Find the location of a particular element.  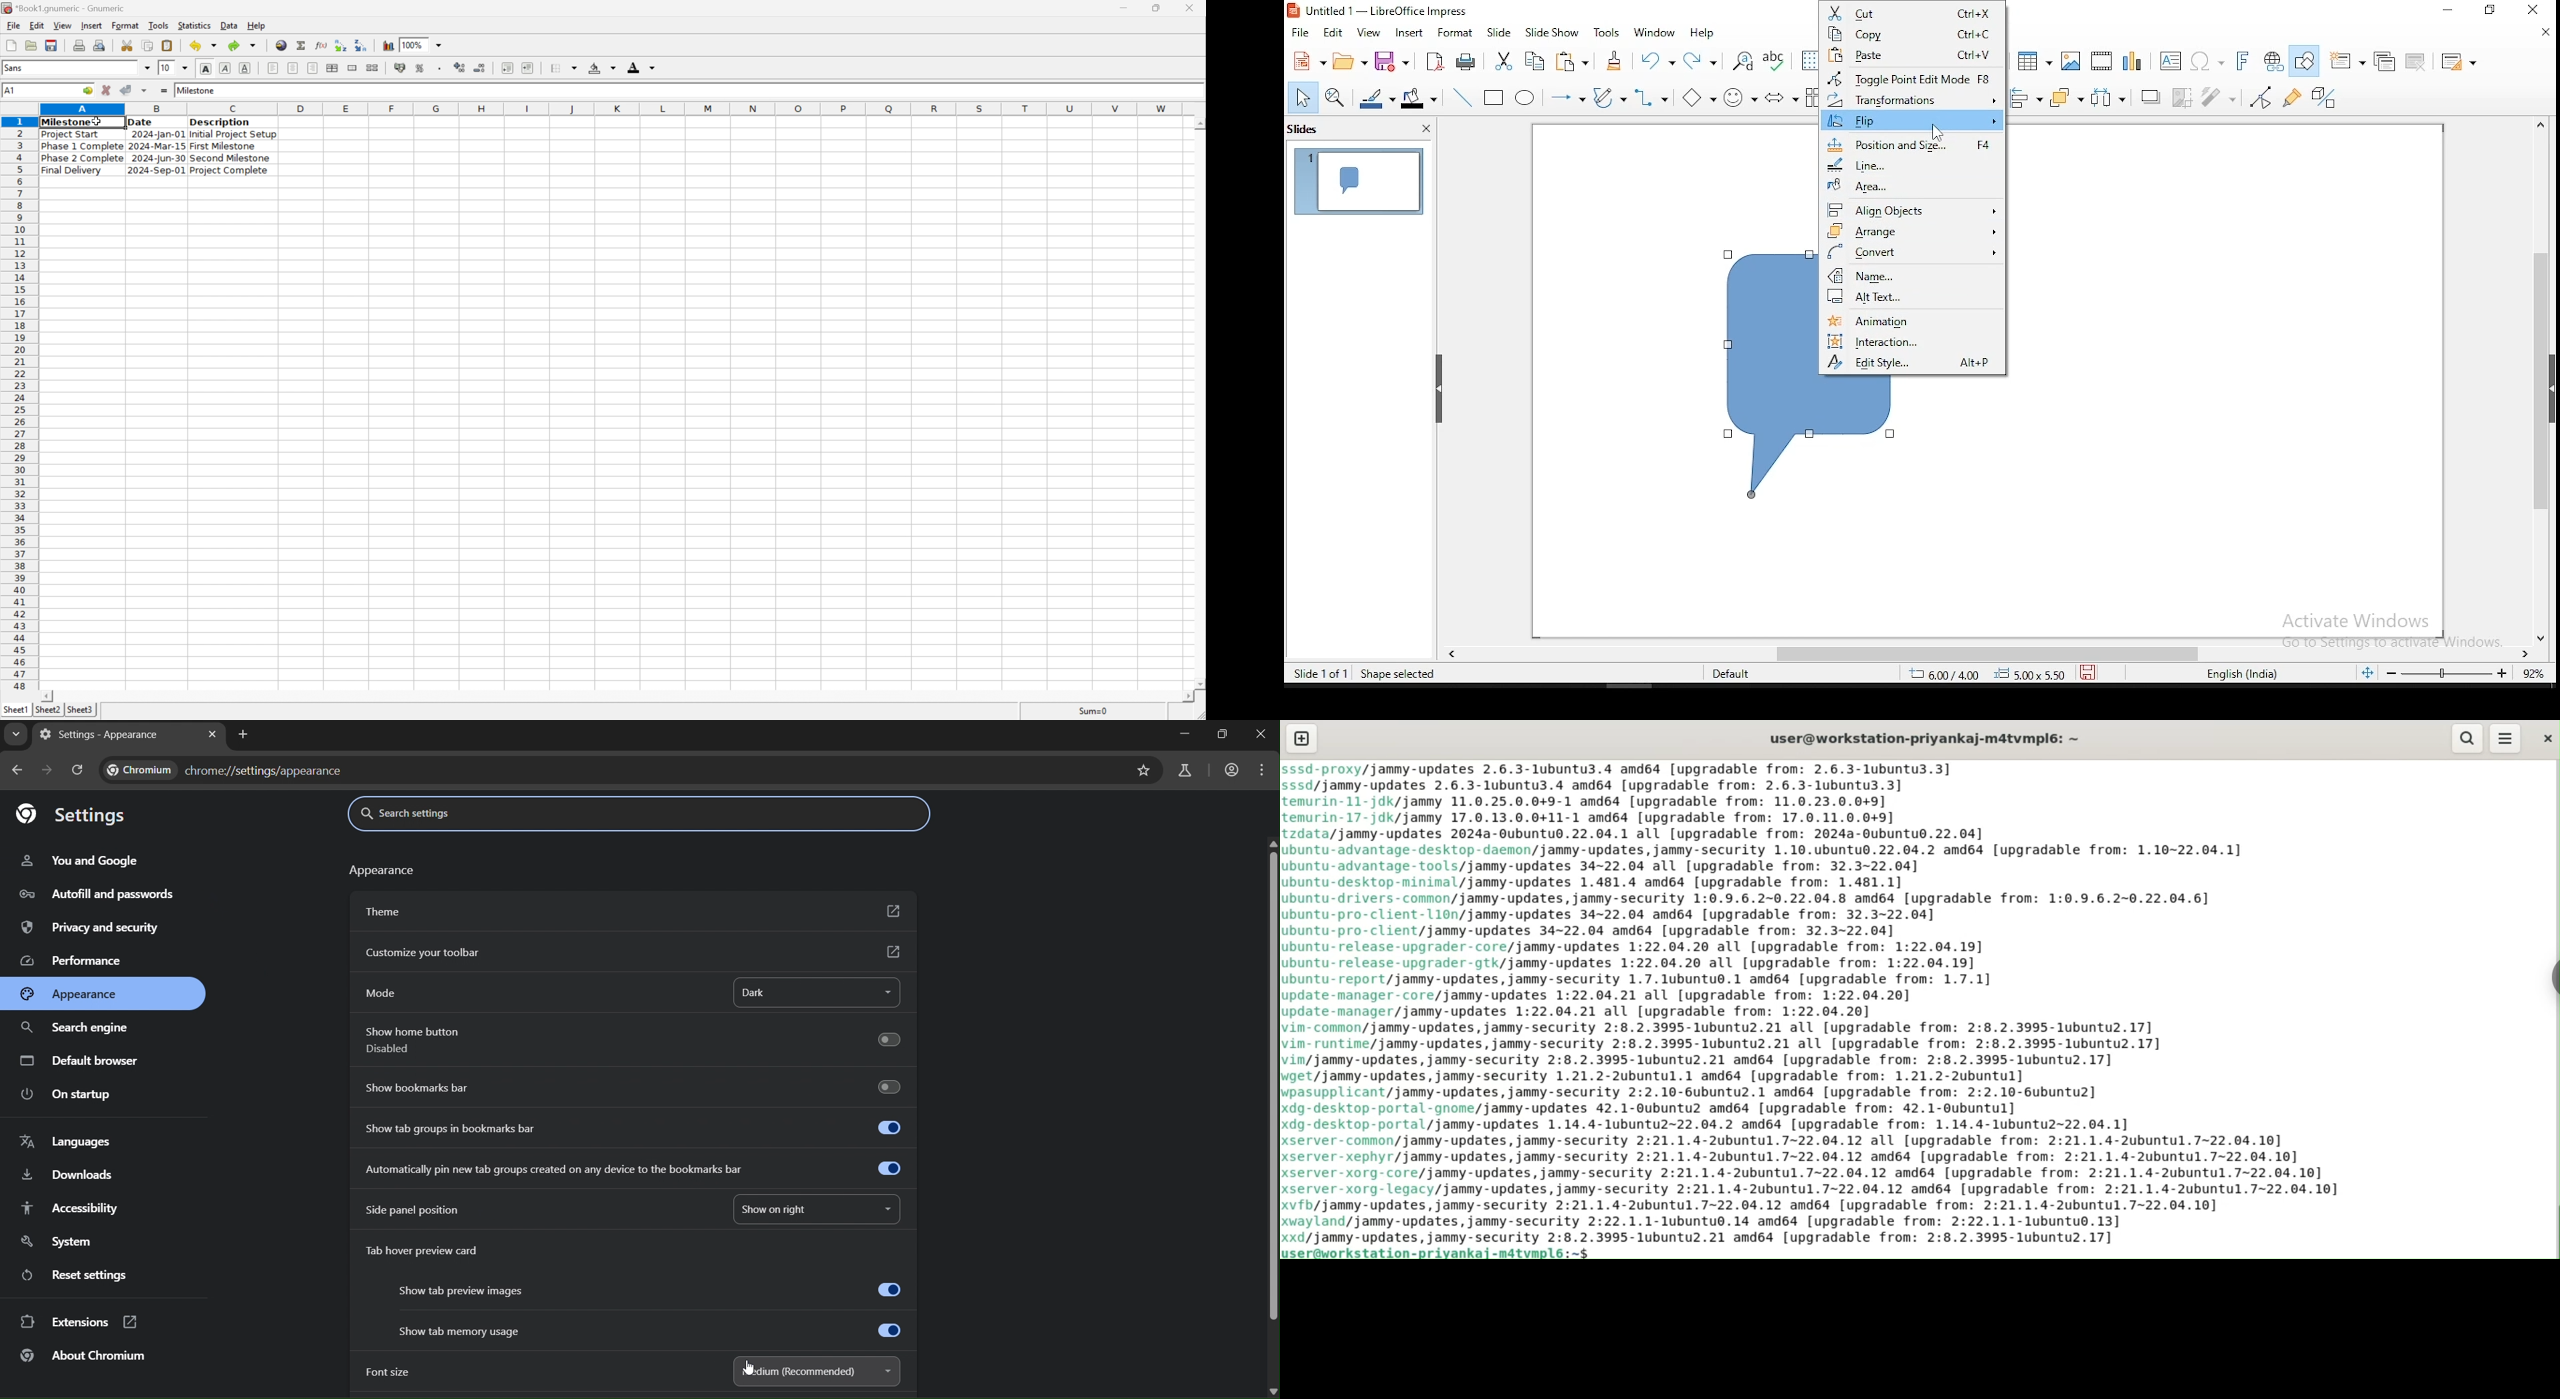

edit is located at coordinates (38, 25).